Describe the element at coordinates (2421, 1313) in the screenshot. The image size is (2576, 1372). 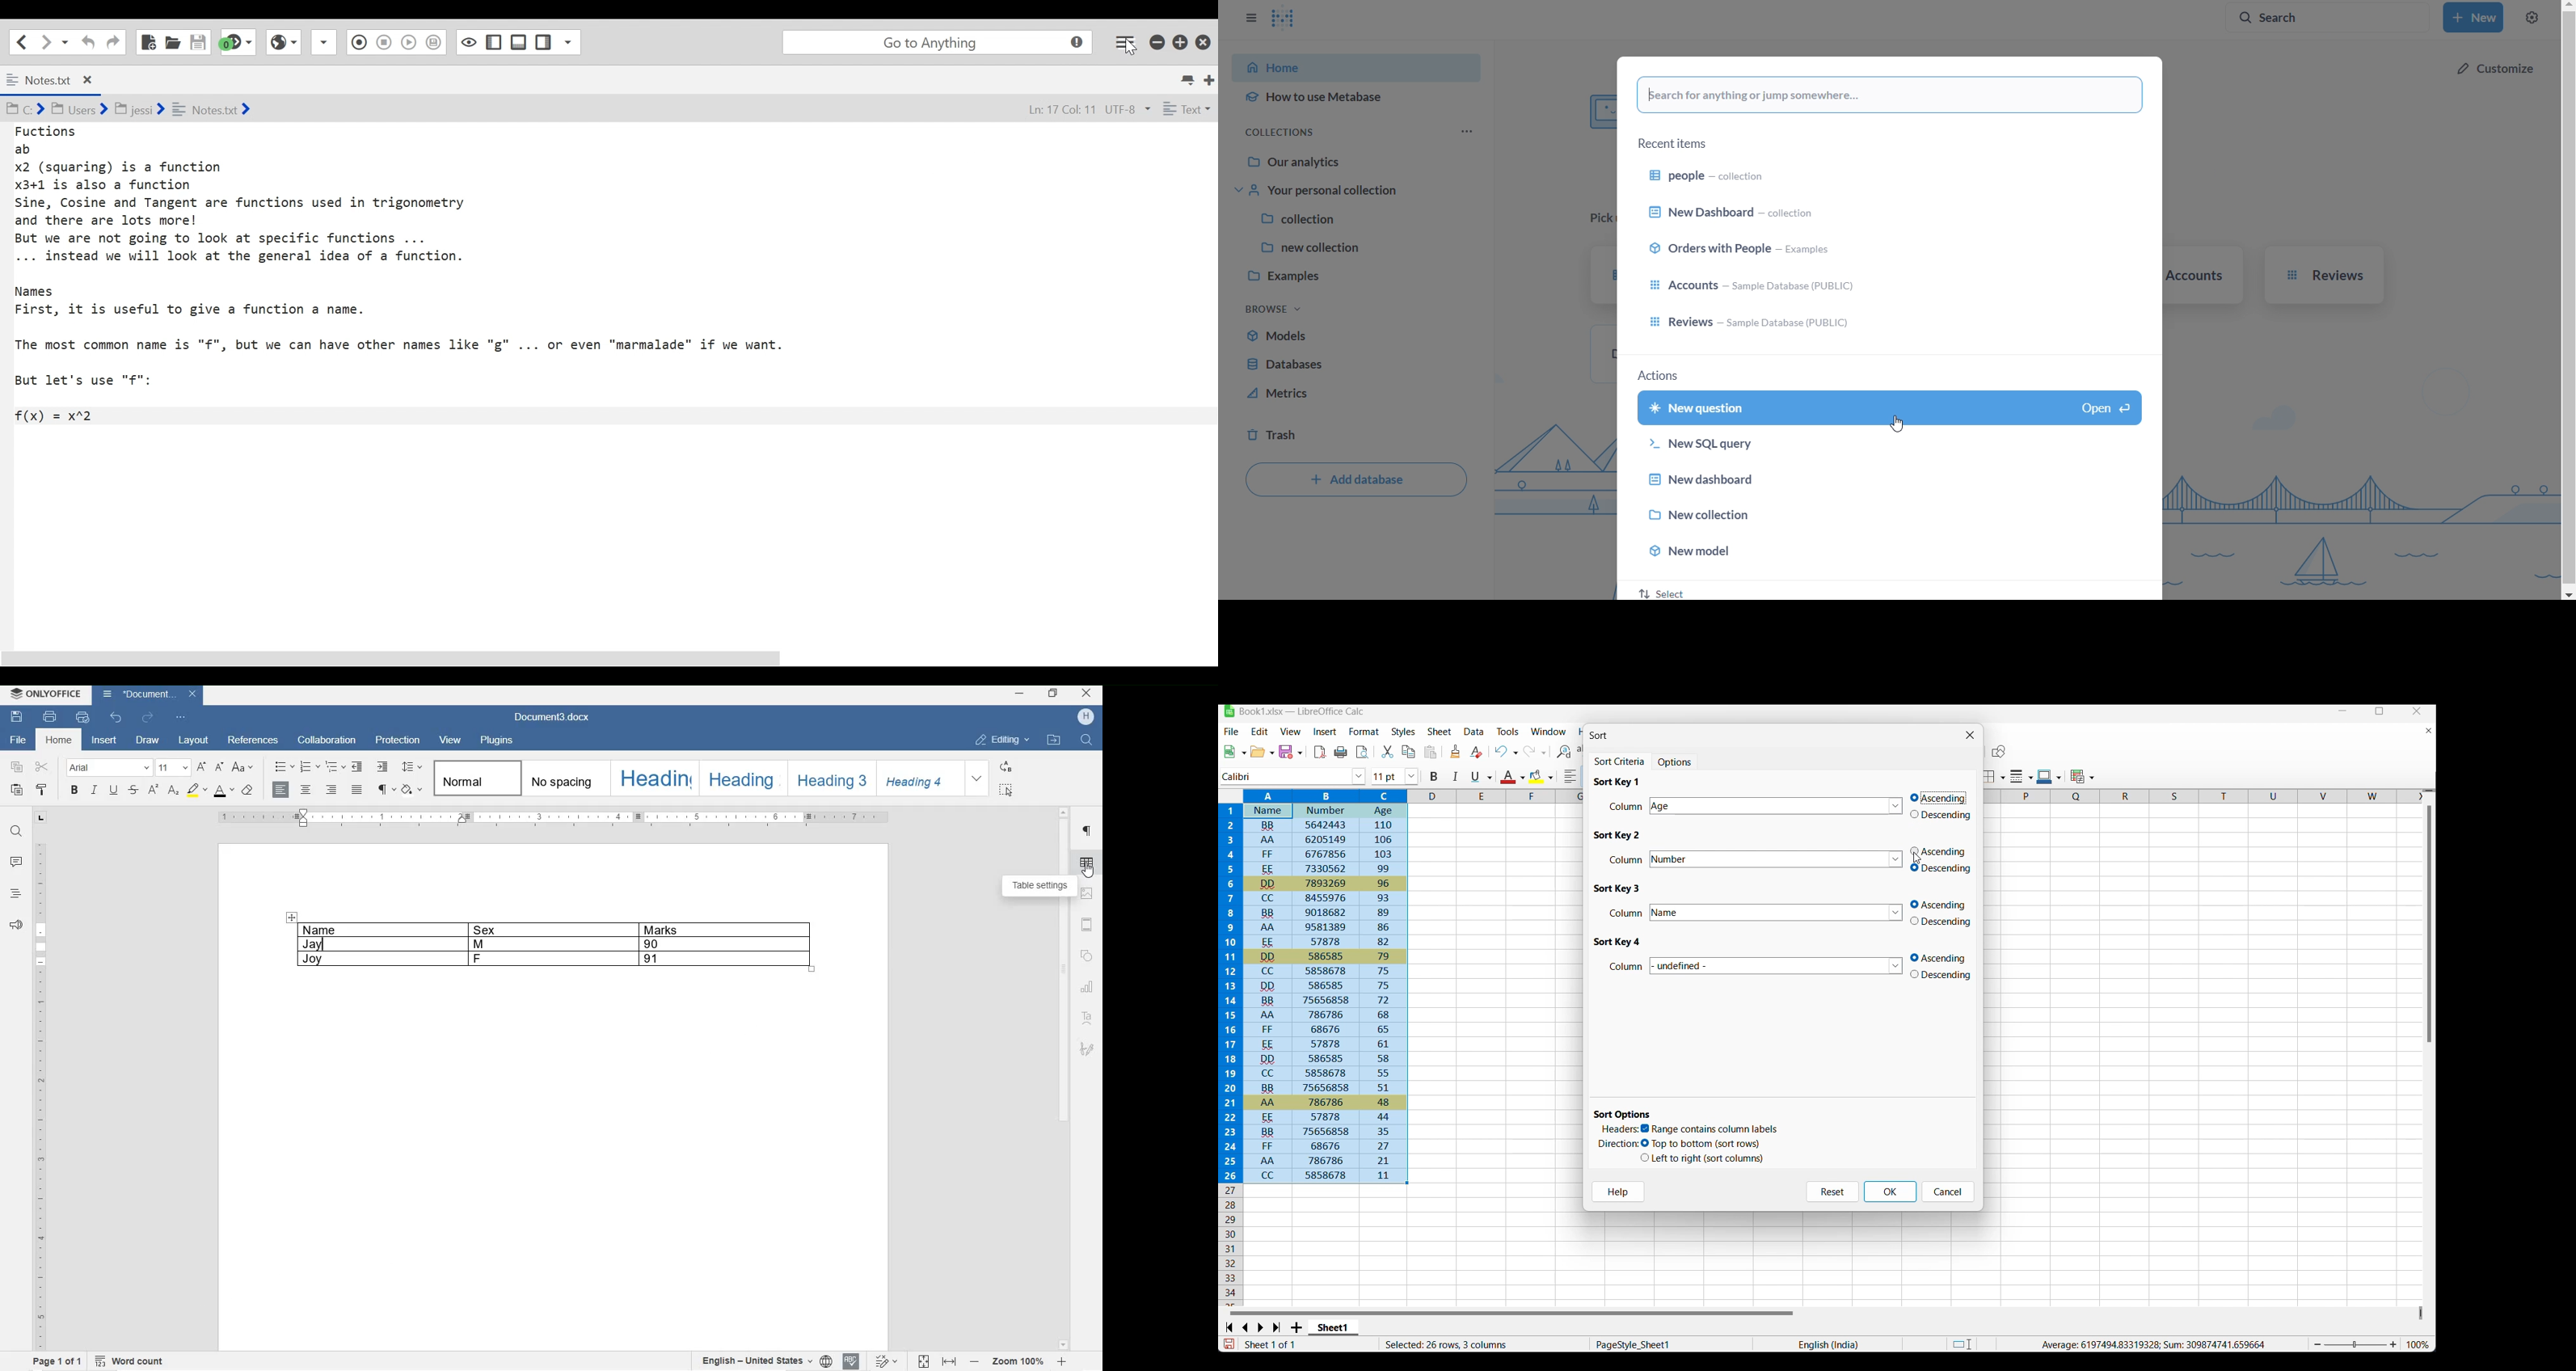
I see `Quick slide` at that location.